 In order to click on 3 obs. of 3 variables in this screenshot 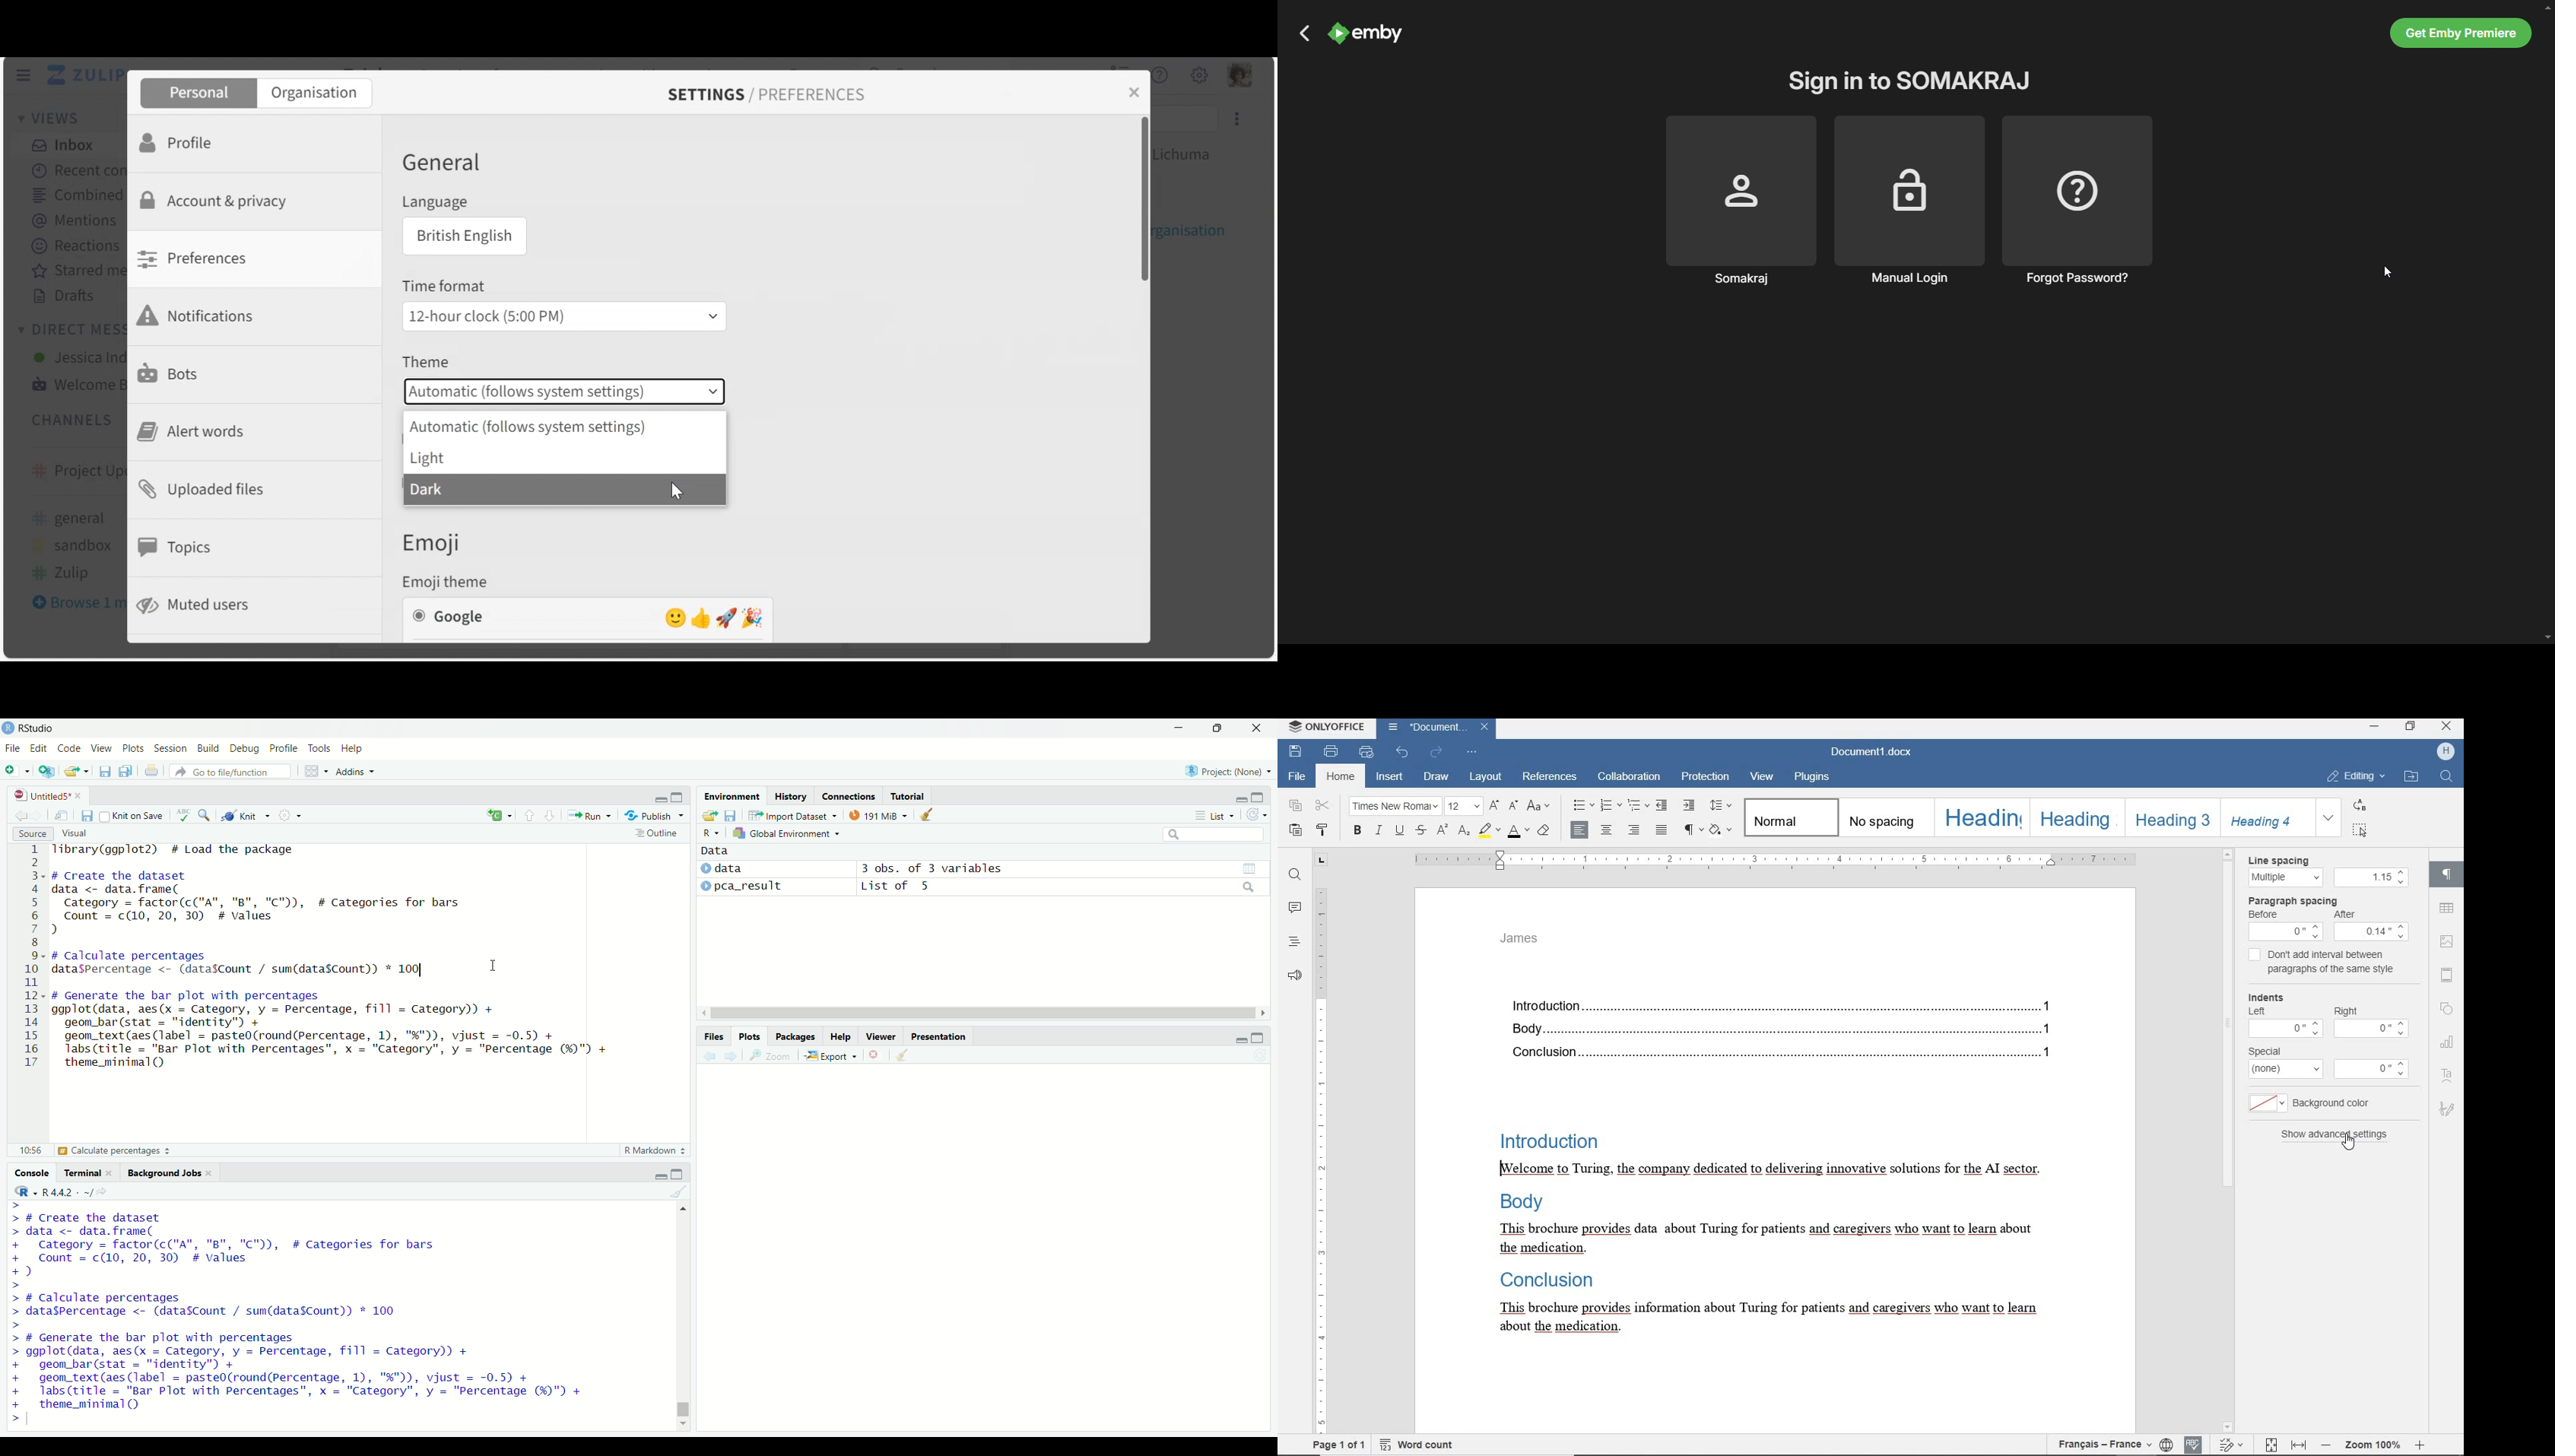, I will do `click(1063, 868)`.